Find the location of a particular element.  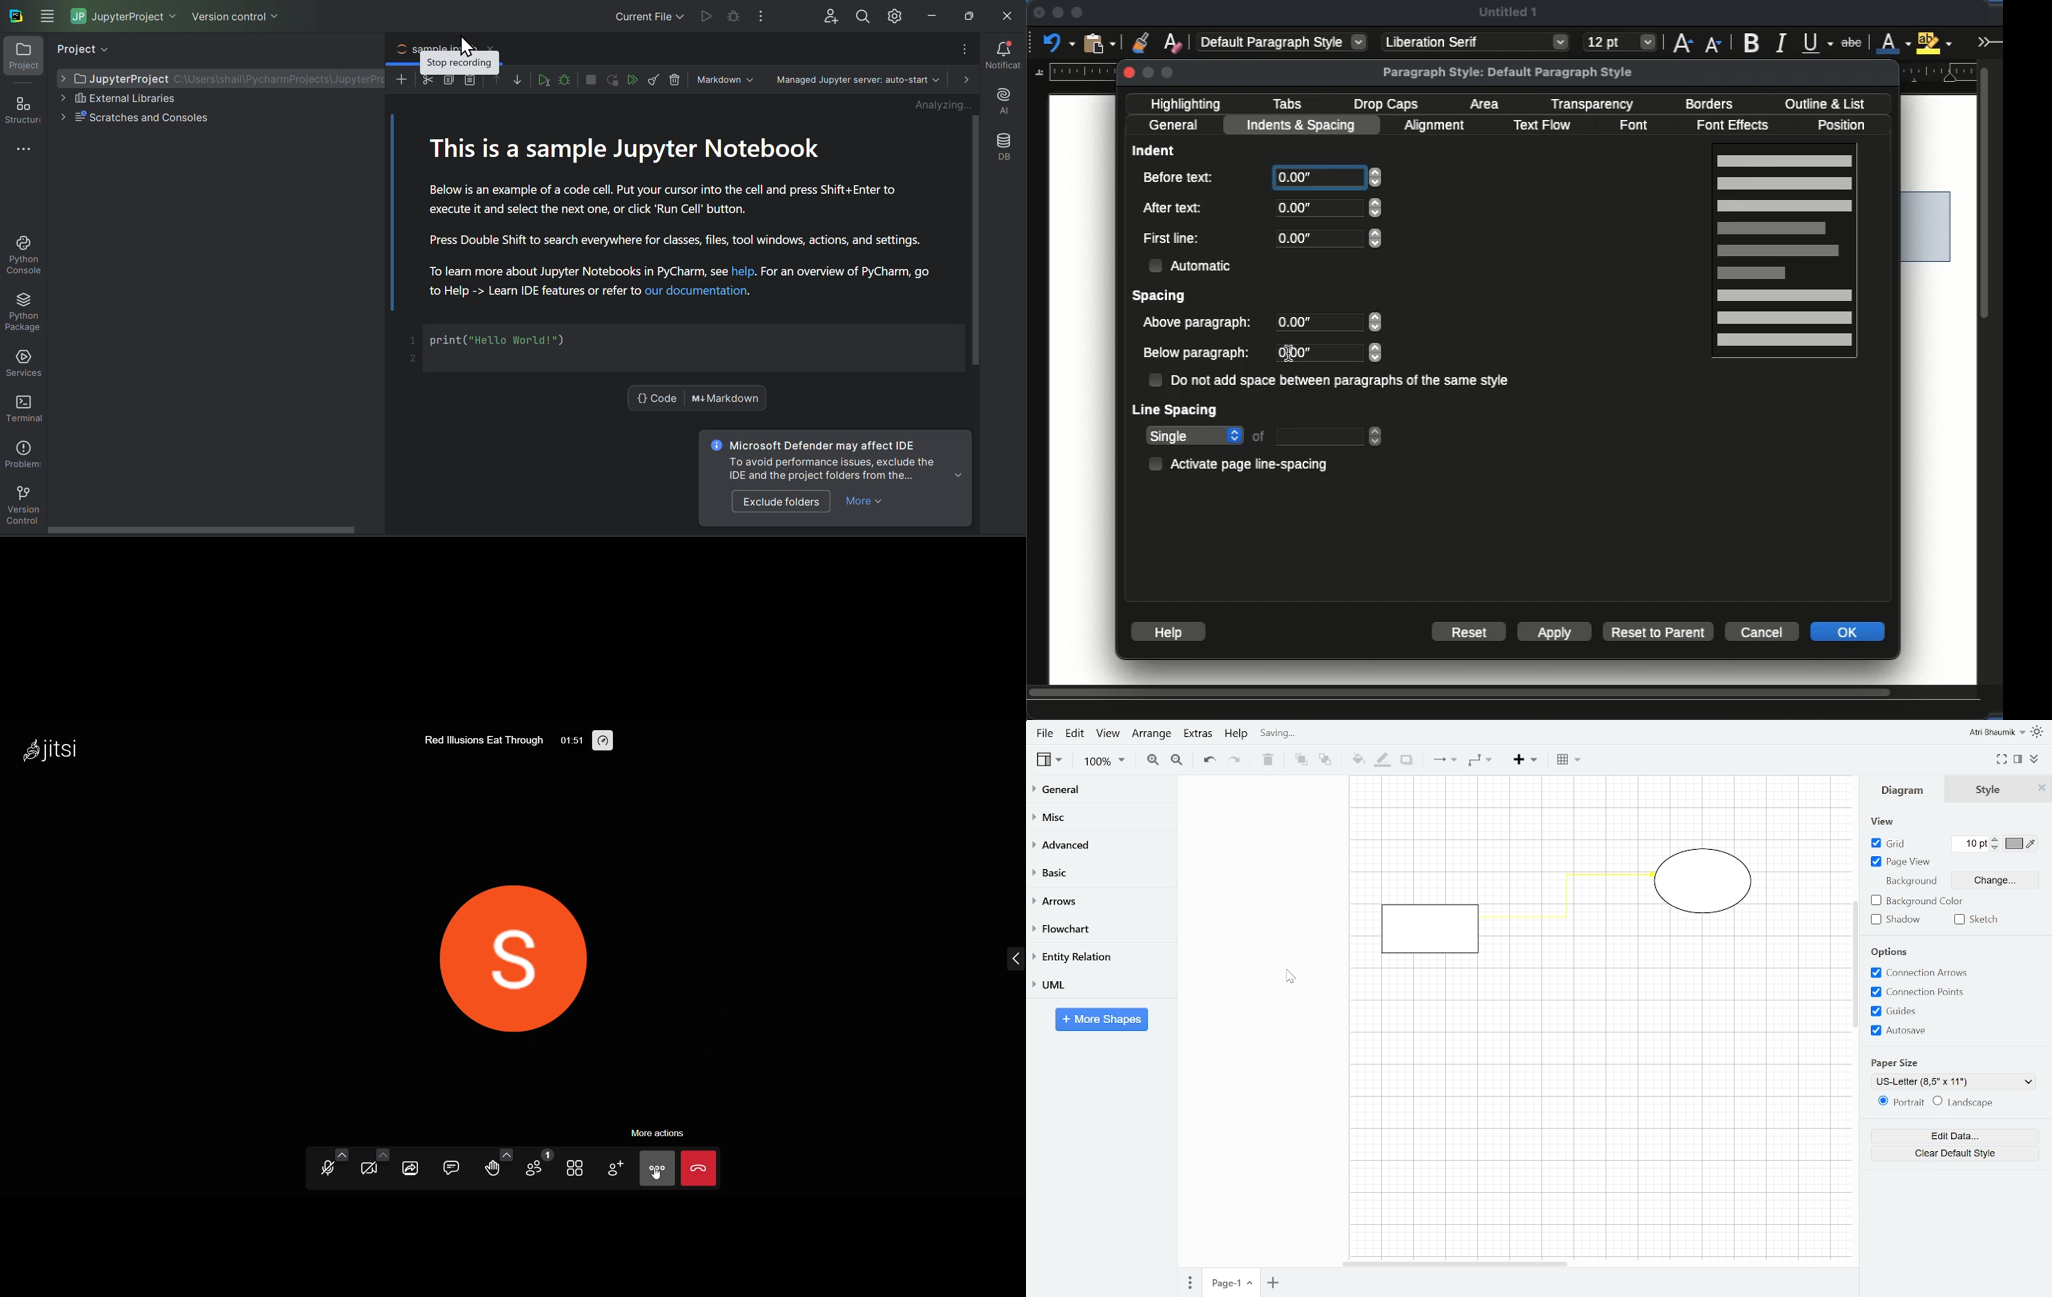

Style is located at coordinates (1989, 790).